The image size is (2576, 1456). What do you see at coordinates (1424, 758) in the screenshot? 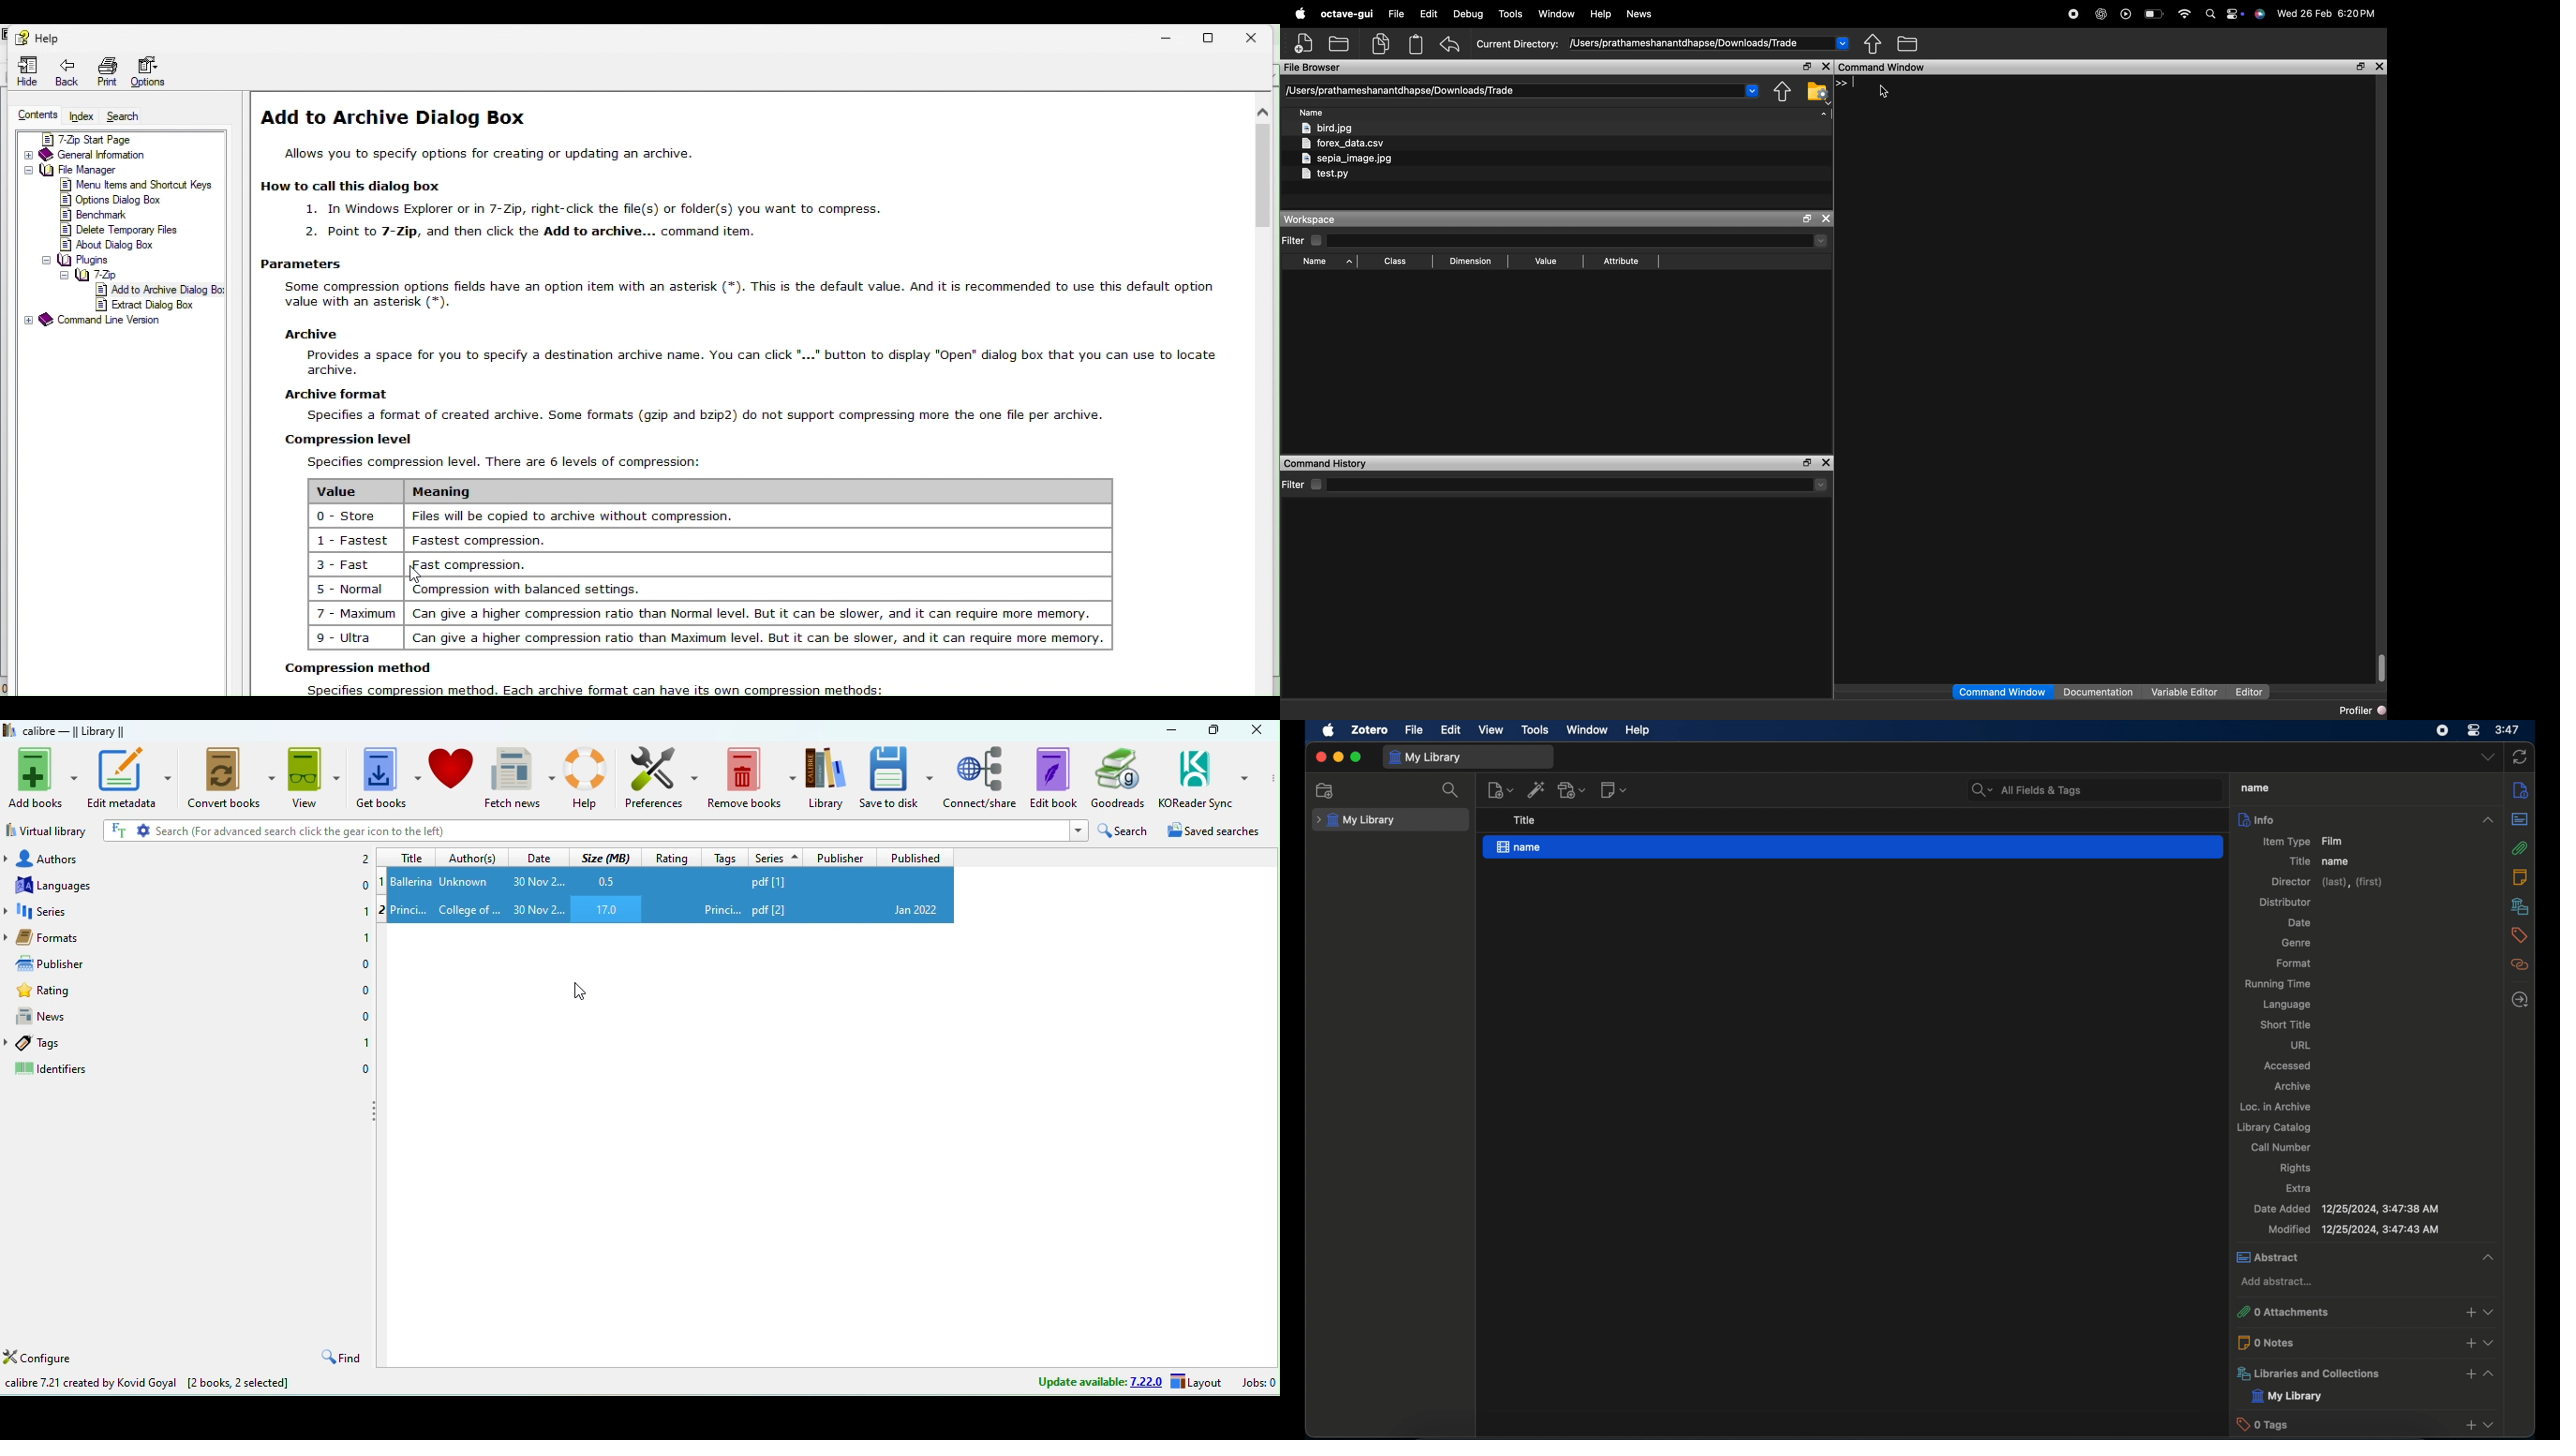
I see `my library` at bounding box center [1424, 758].